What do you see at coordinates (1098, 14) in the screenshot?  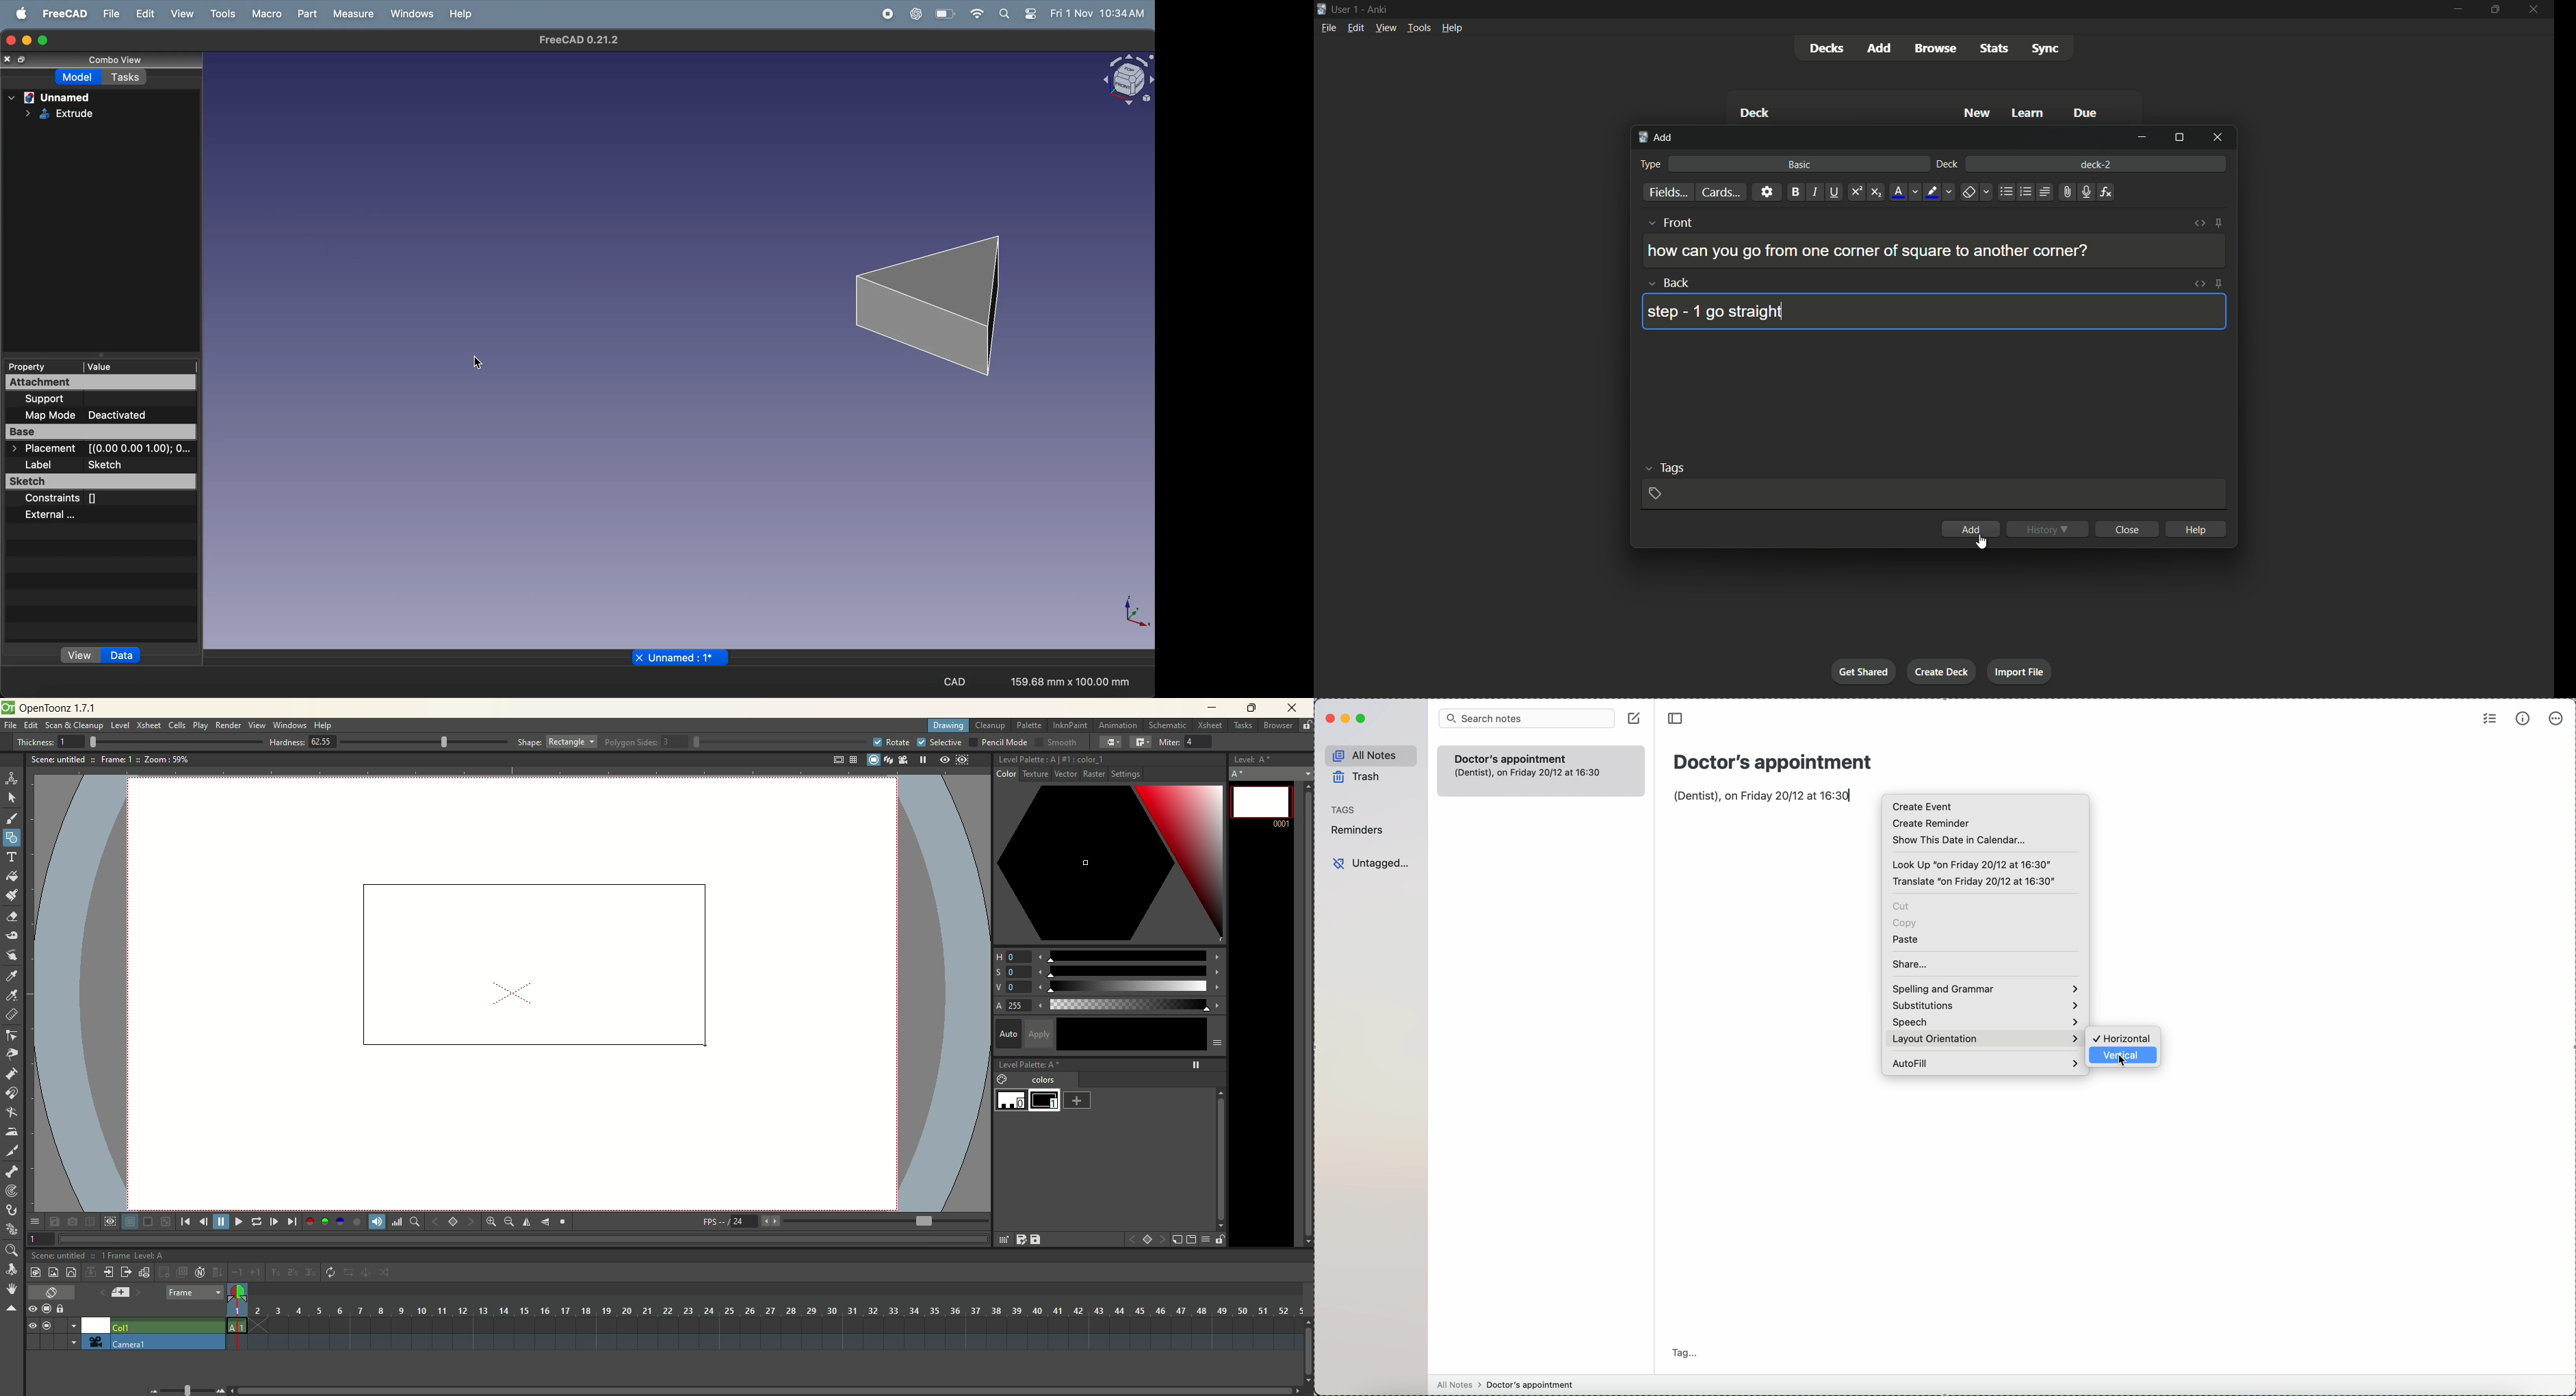 I see `Fri 1 Nov 10:34 AM` at bounding box center [1098, 14].